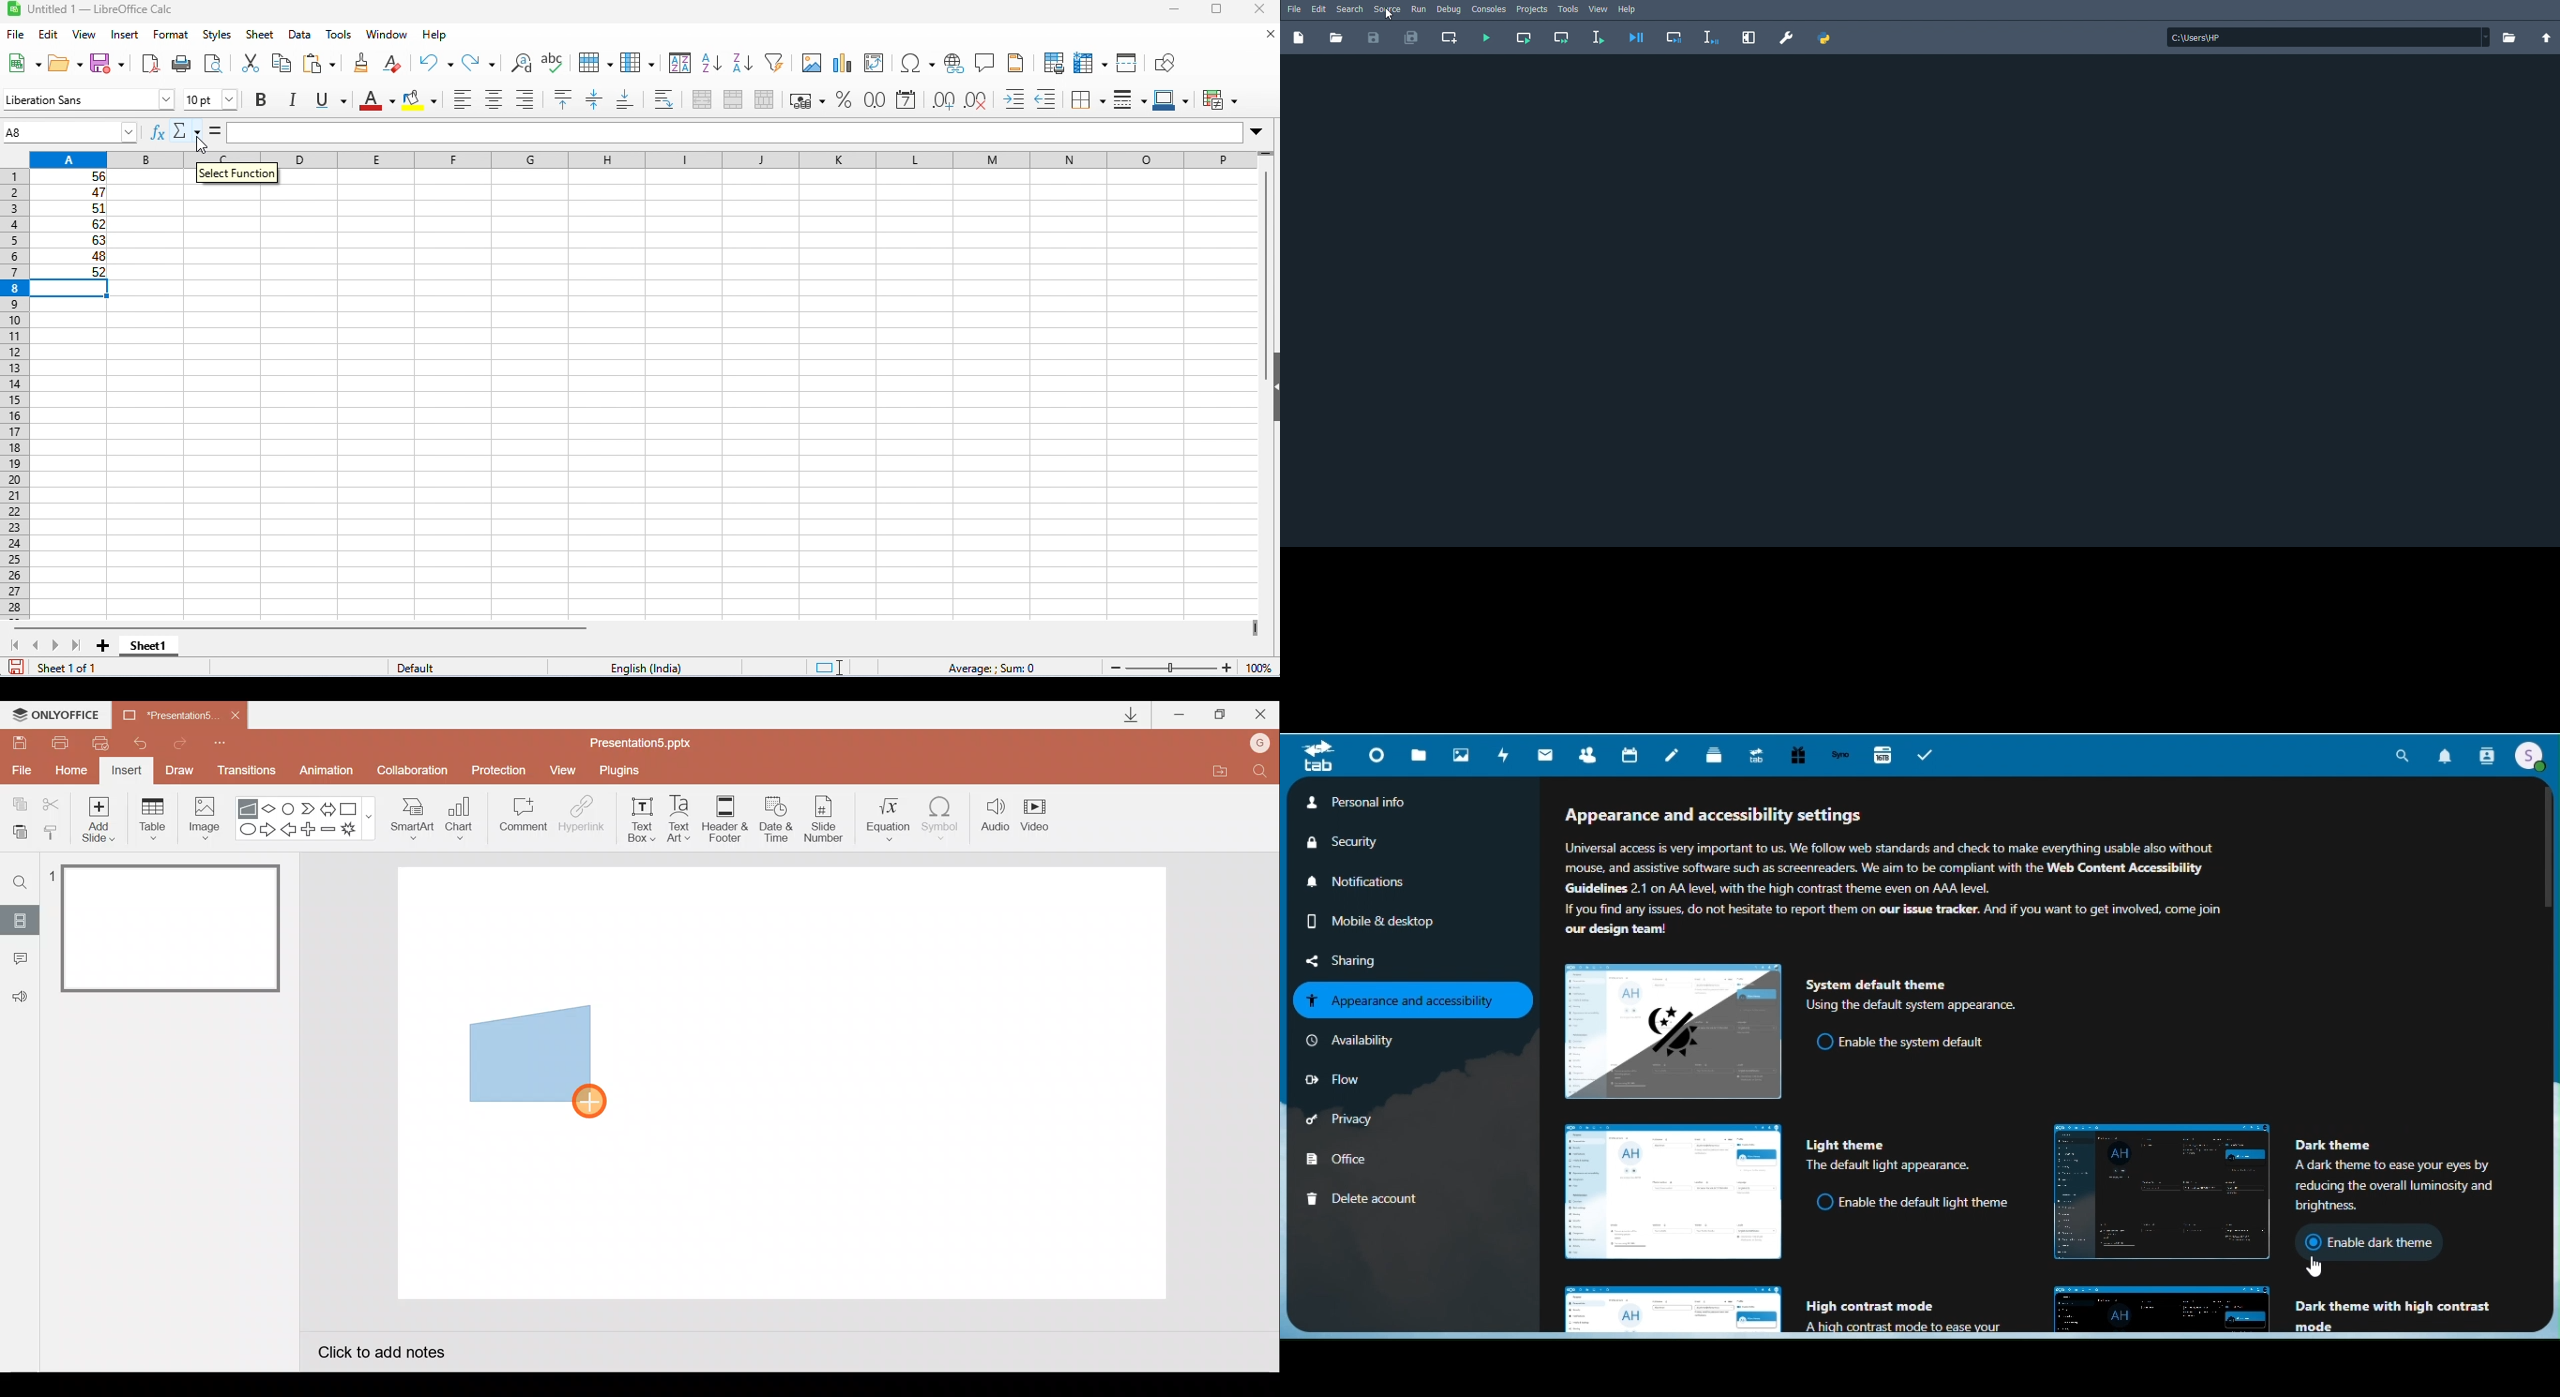 This screenshot has width=2576, height=1400. I want to click on row numbers, so click(13, 393).